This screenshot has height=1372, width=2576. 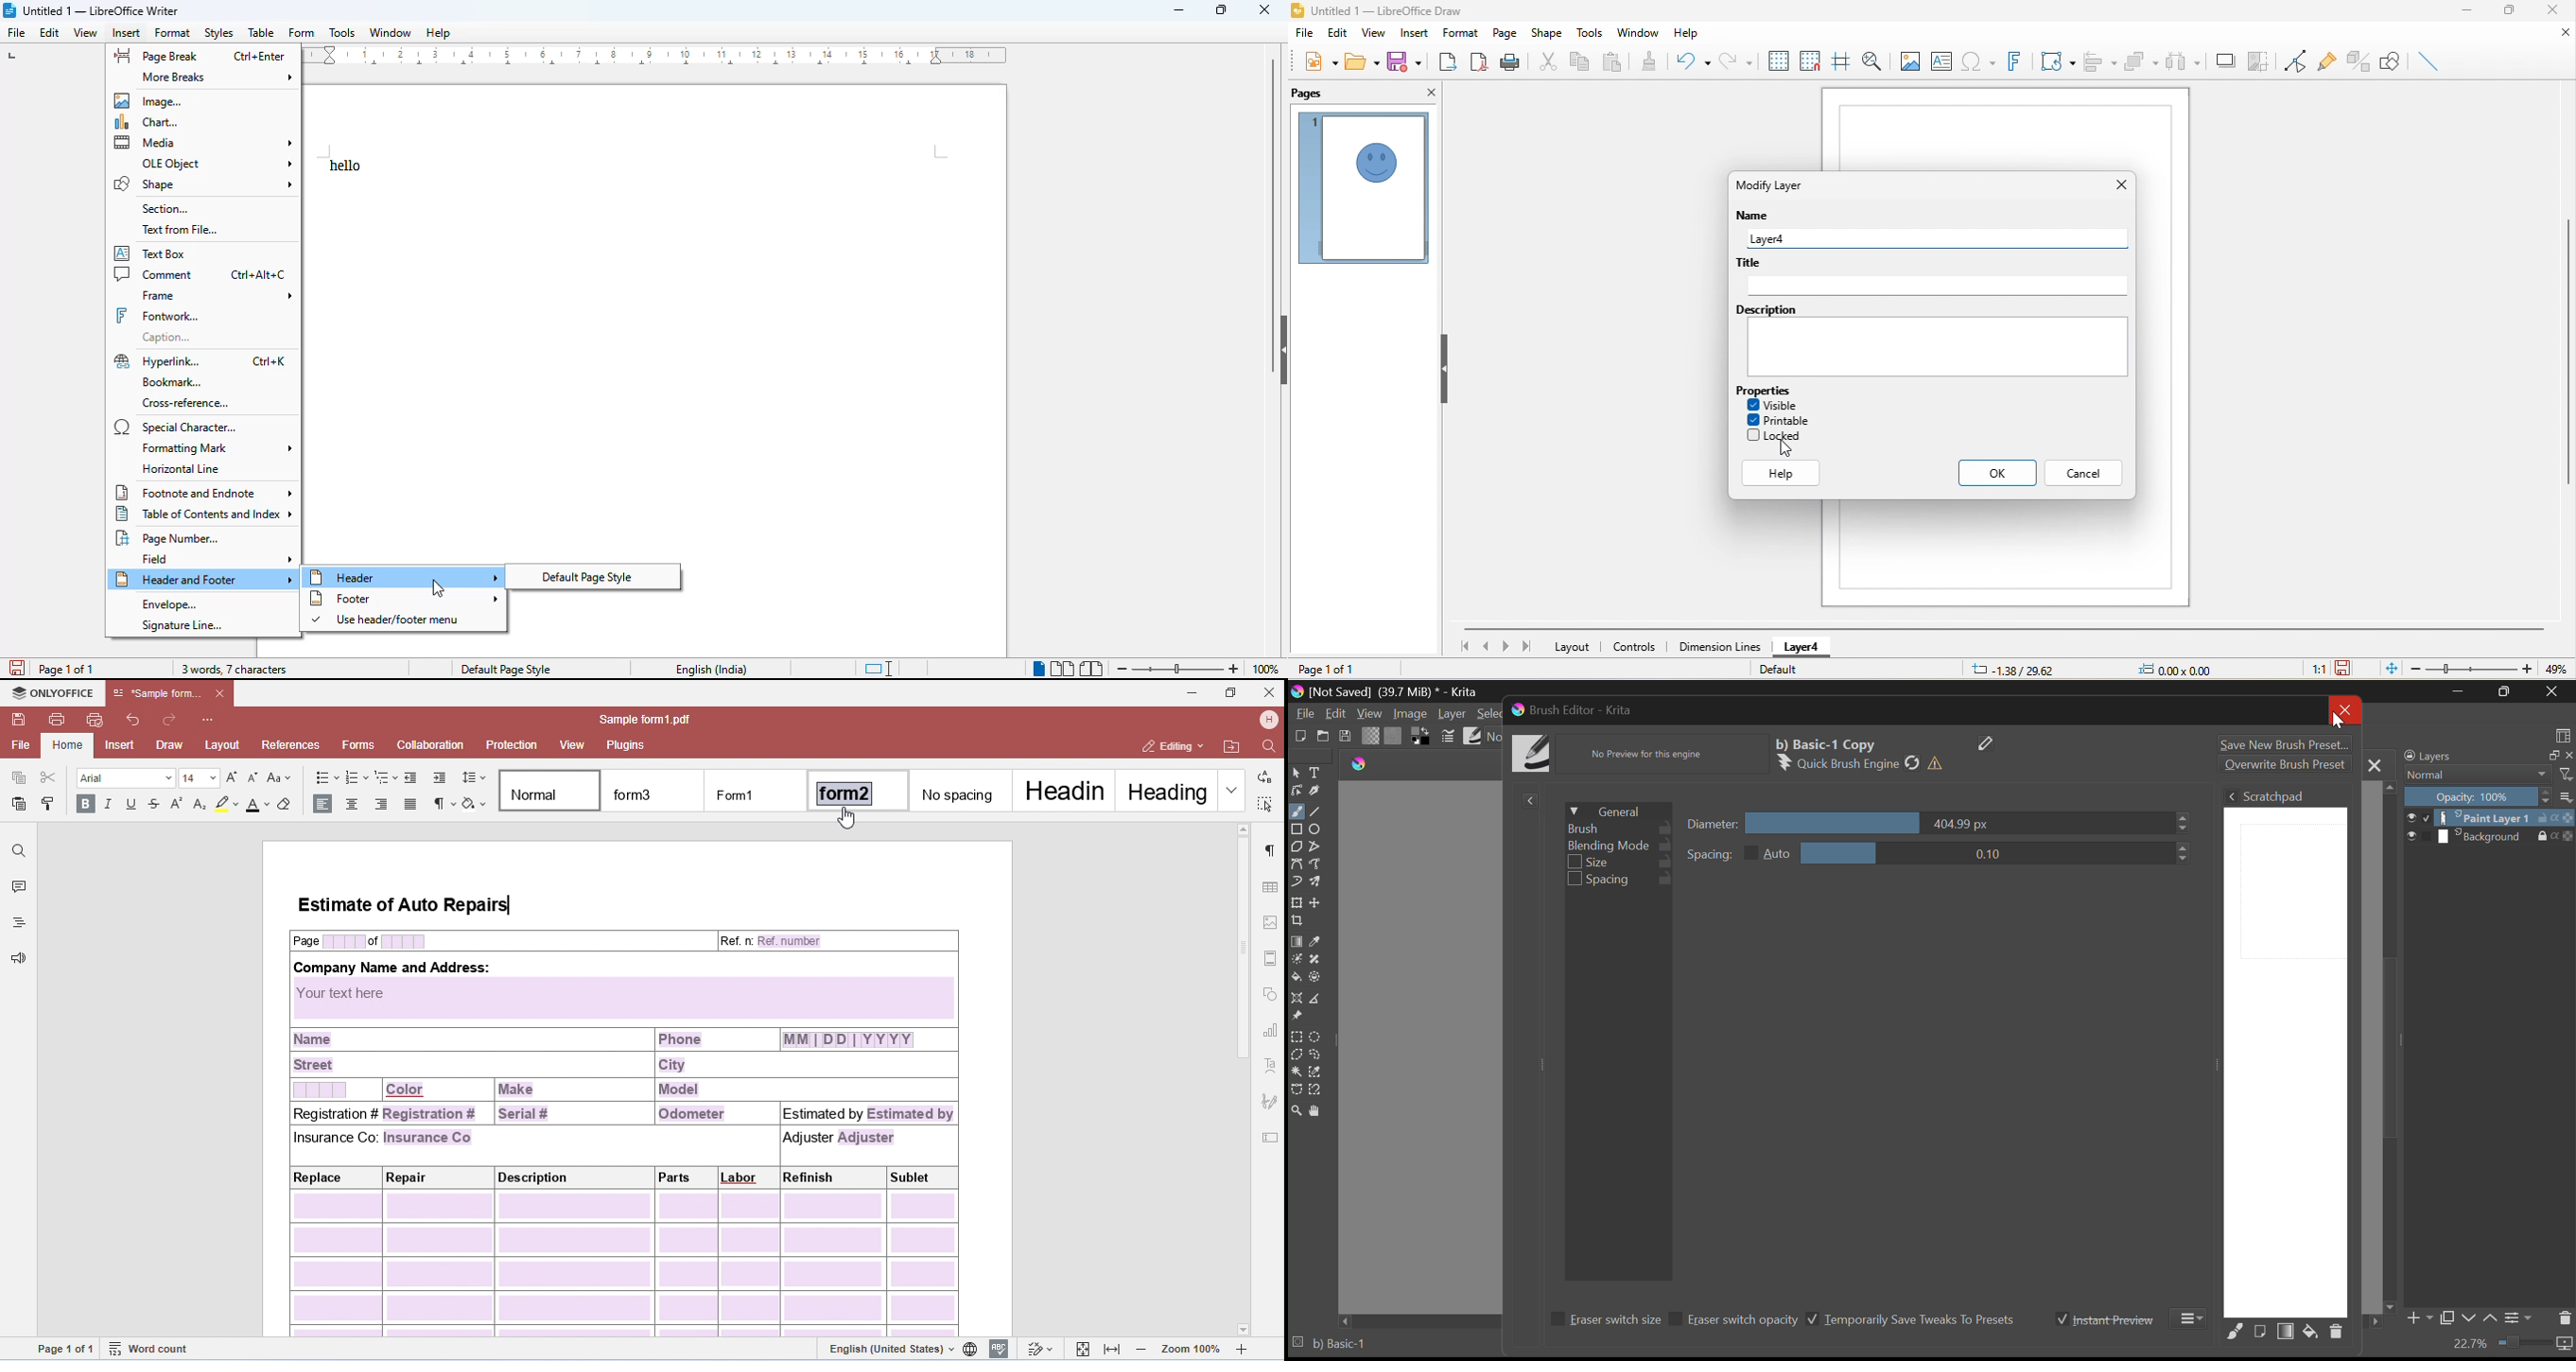 What do you see at coordinates (2568, 350) in the screenshot?
I see ` vertical scroll bar` at bounding box center [2568, 350].